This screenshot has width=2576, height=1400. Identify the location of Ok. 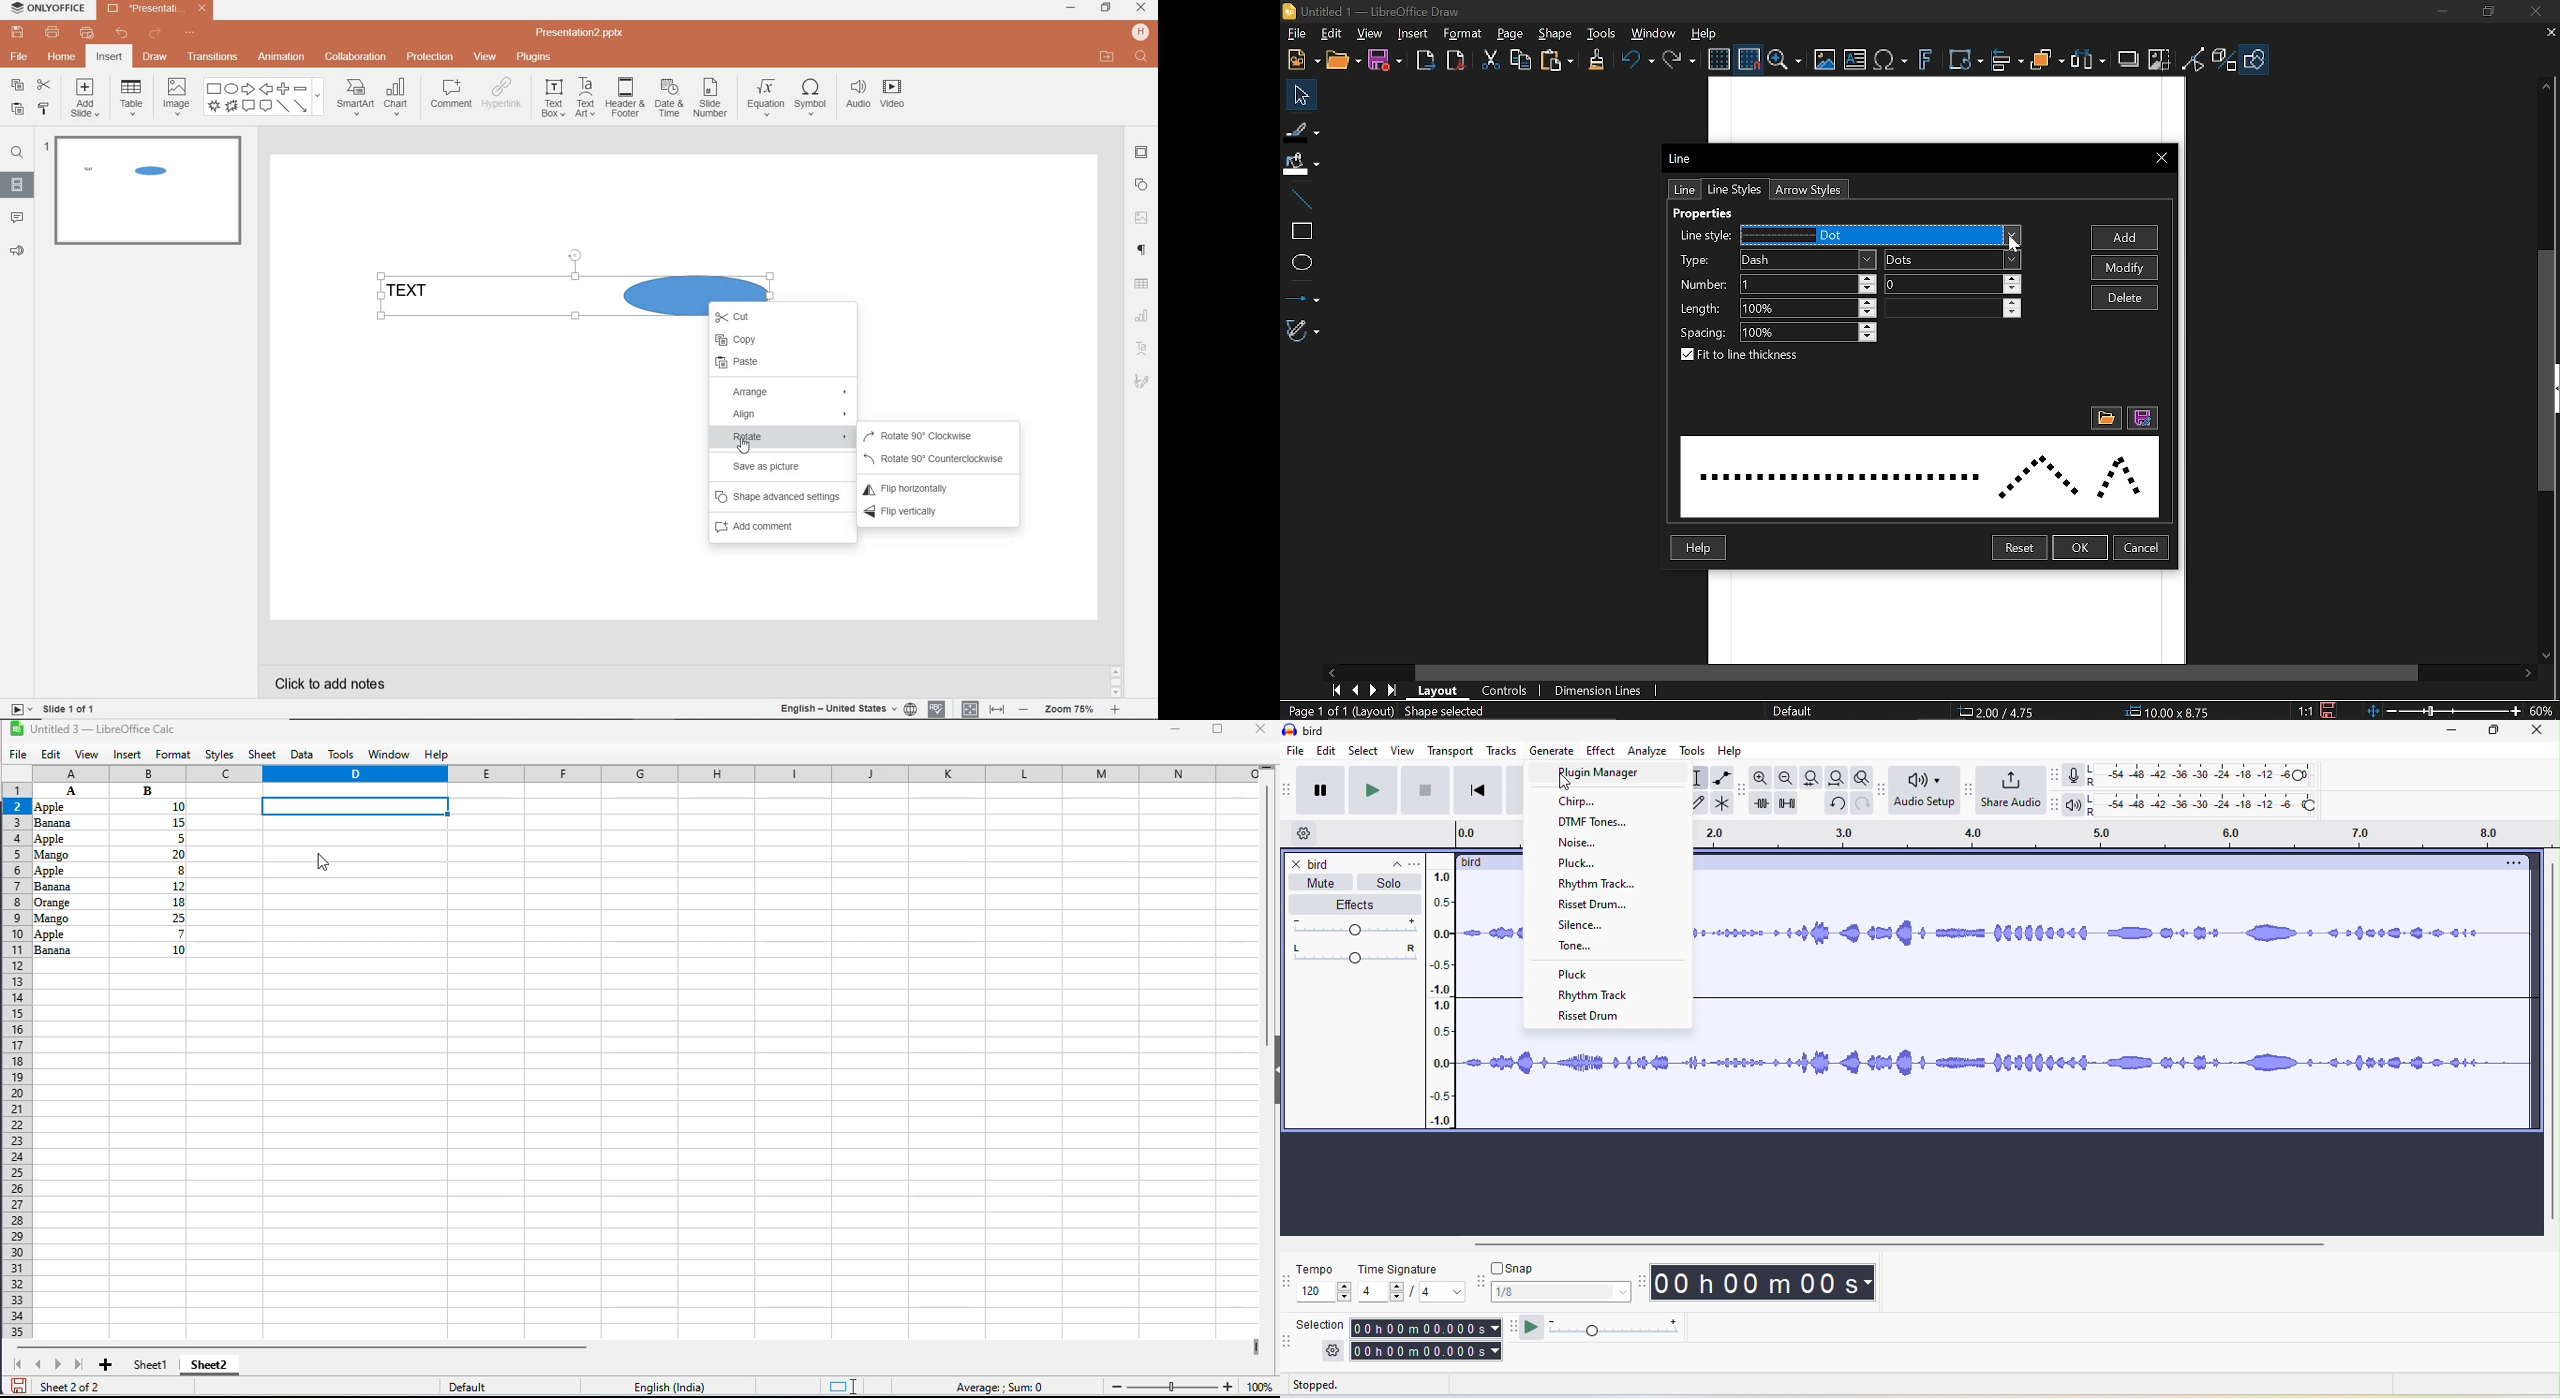
(2081, 548).